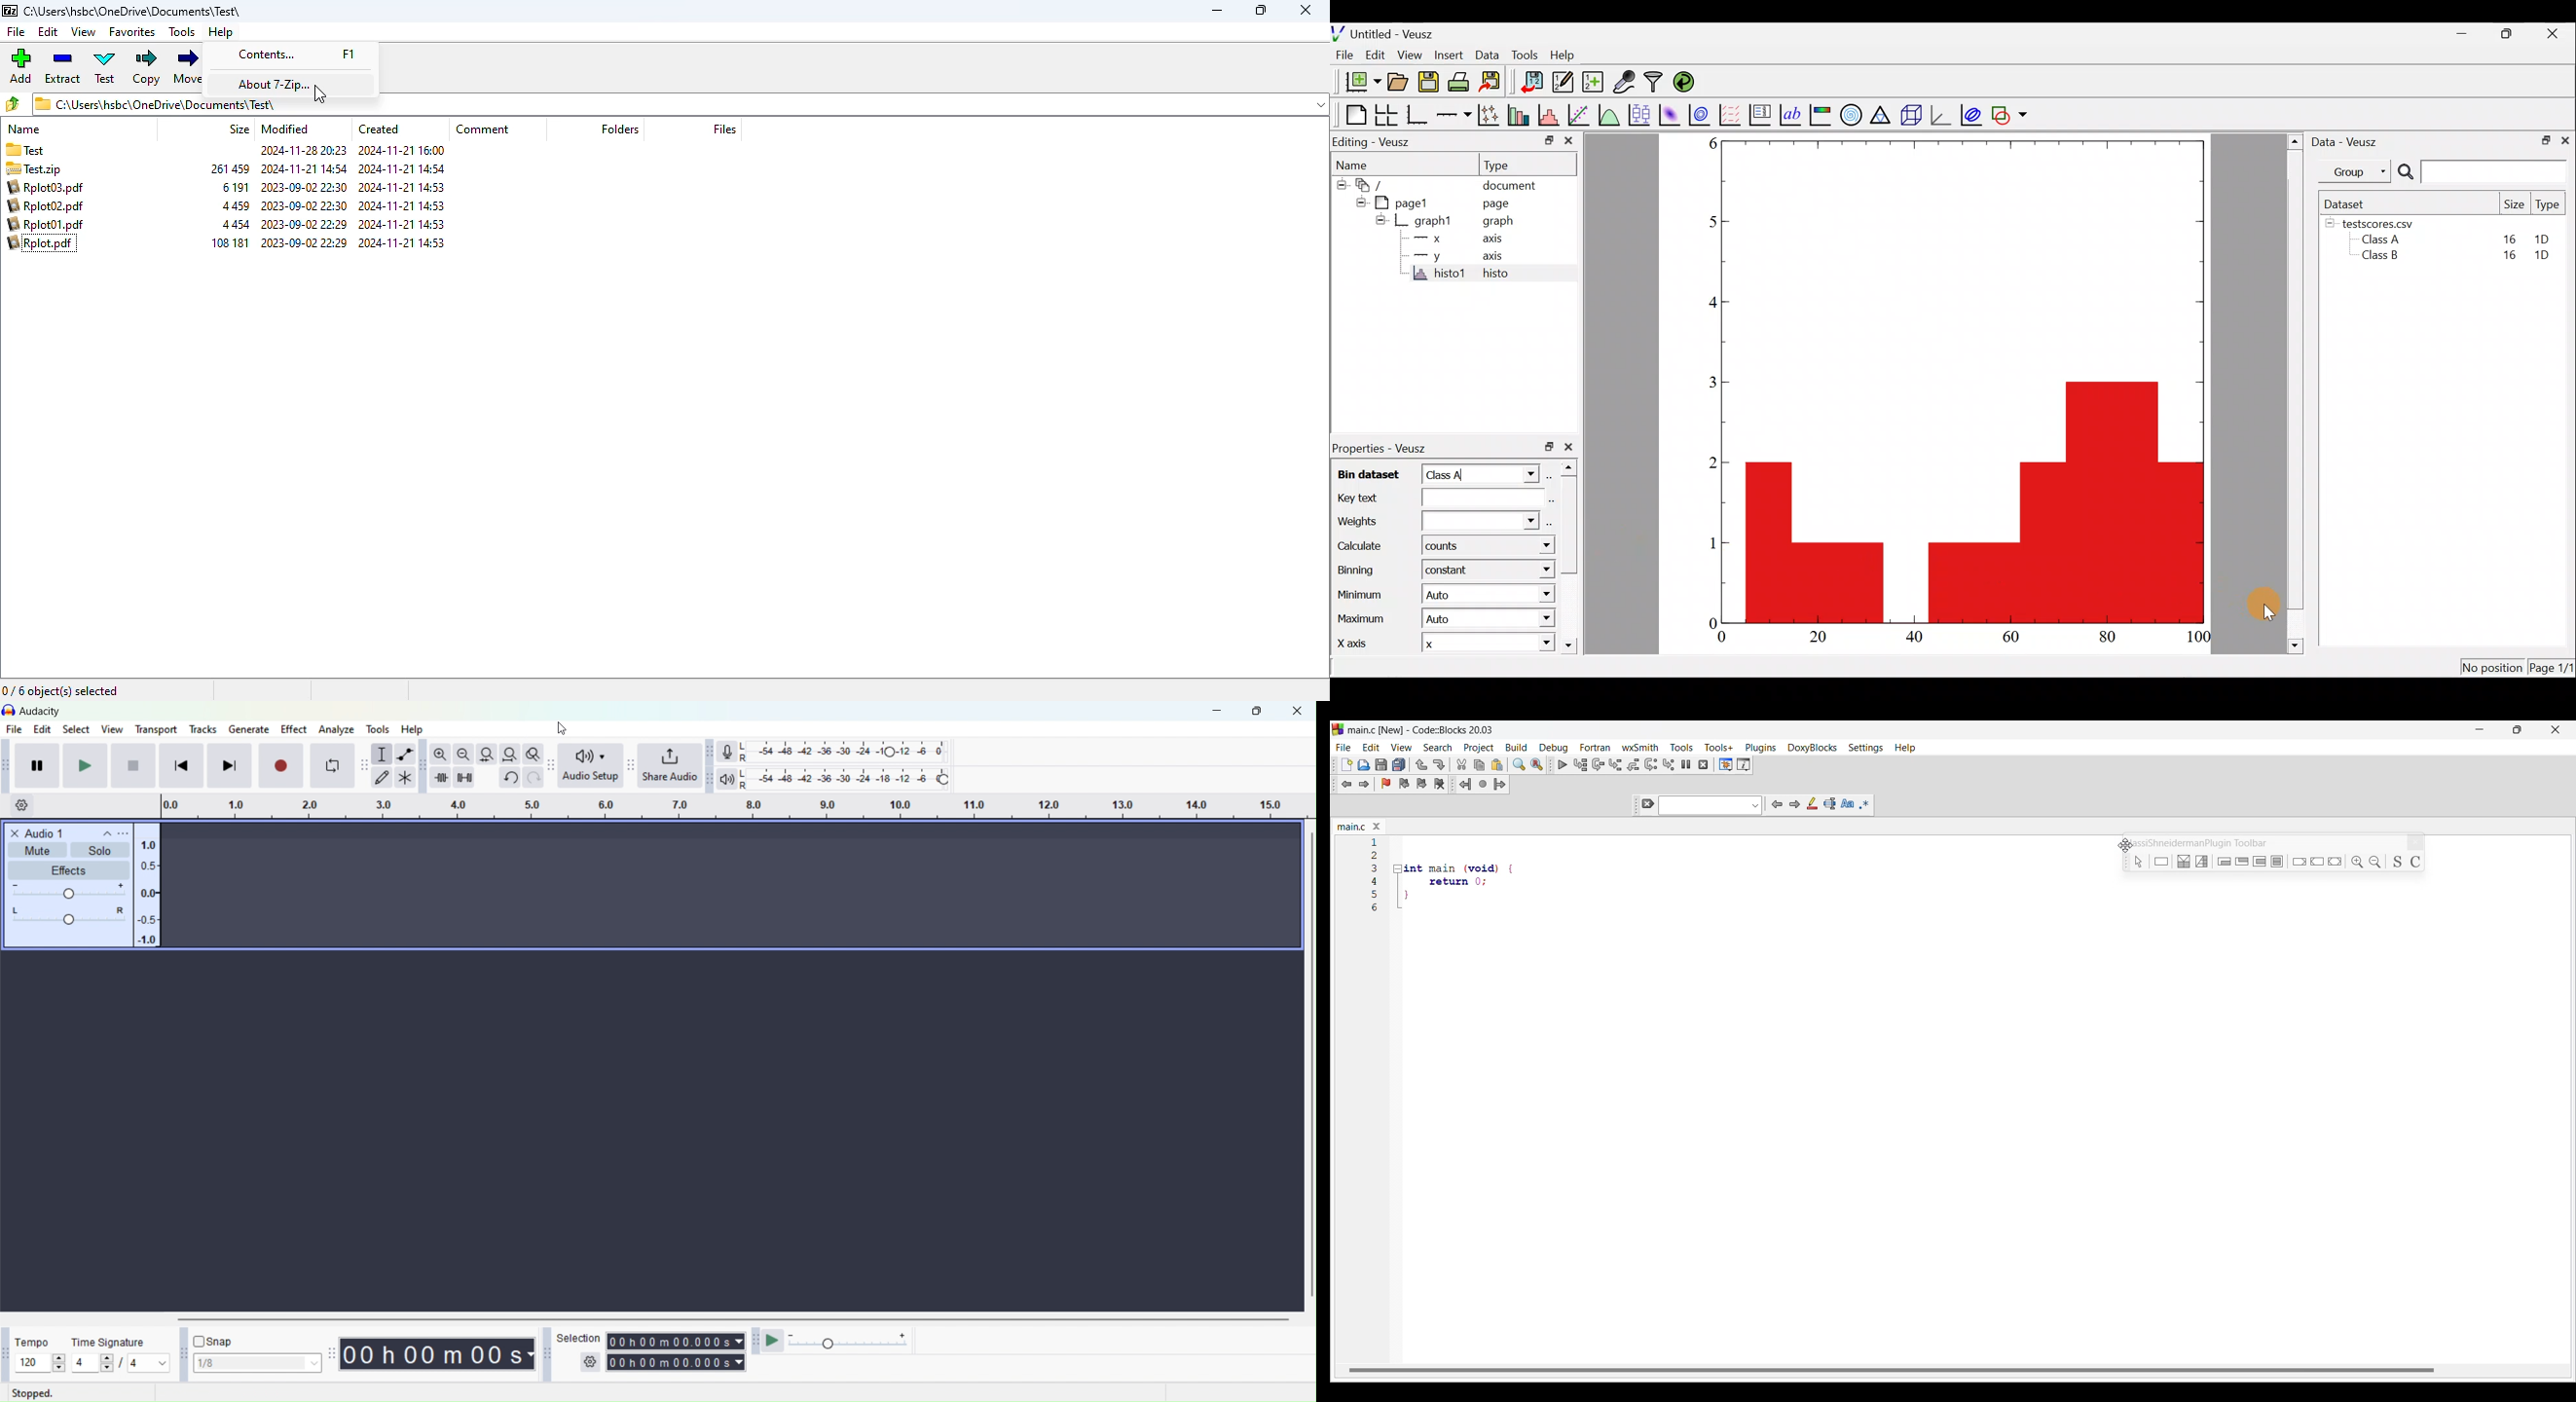 This screenshot has height=1428, width=2576. Describe the element at coordinates (1545, 447) in the screenshot. I see `restore down` at that location.